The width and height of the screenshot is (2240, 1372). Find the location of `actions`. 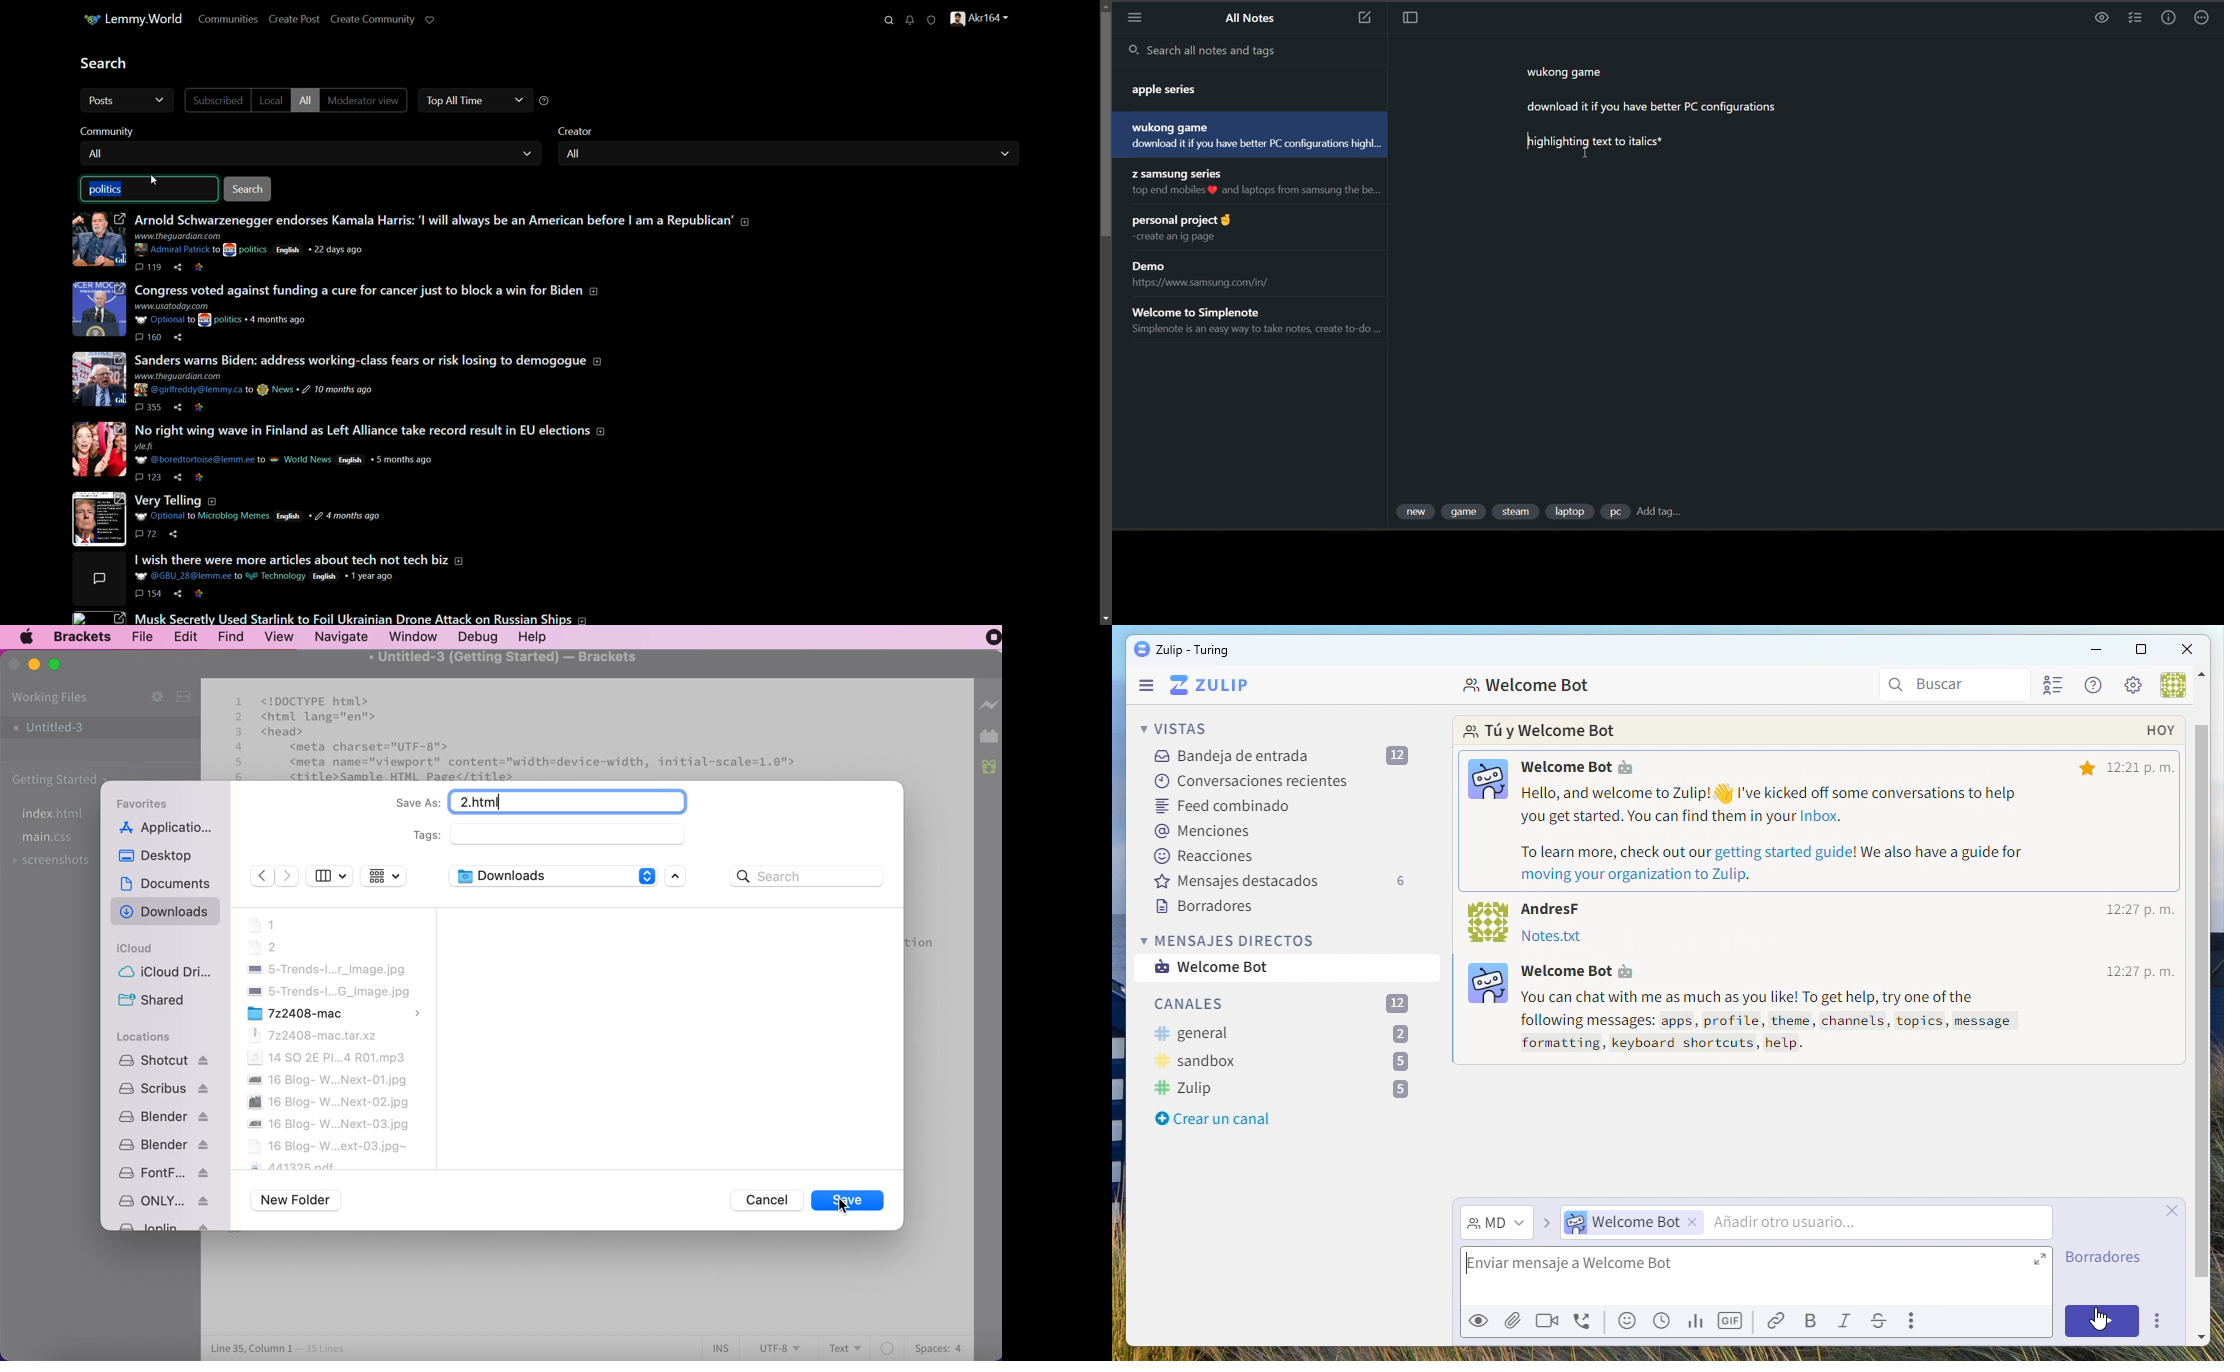

actions is located at coordinates (2205, 19).